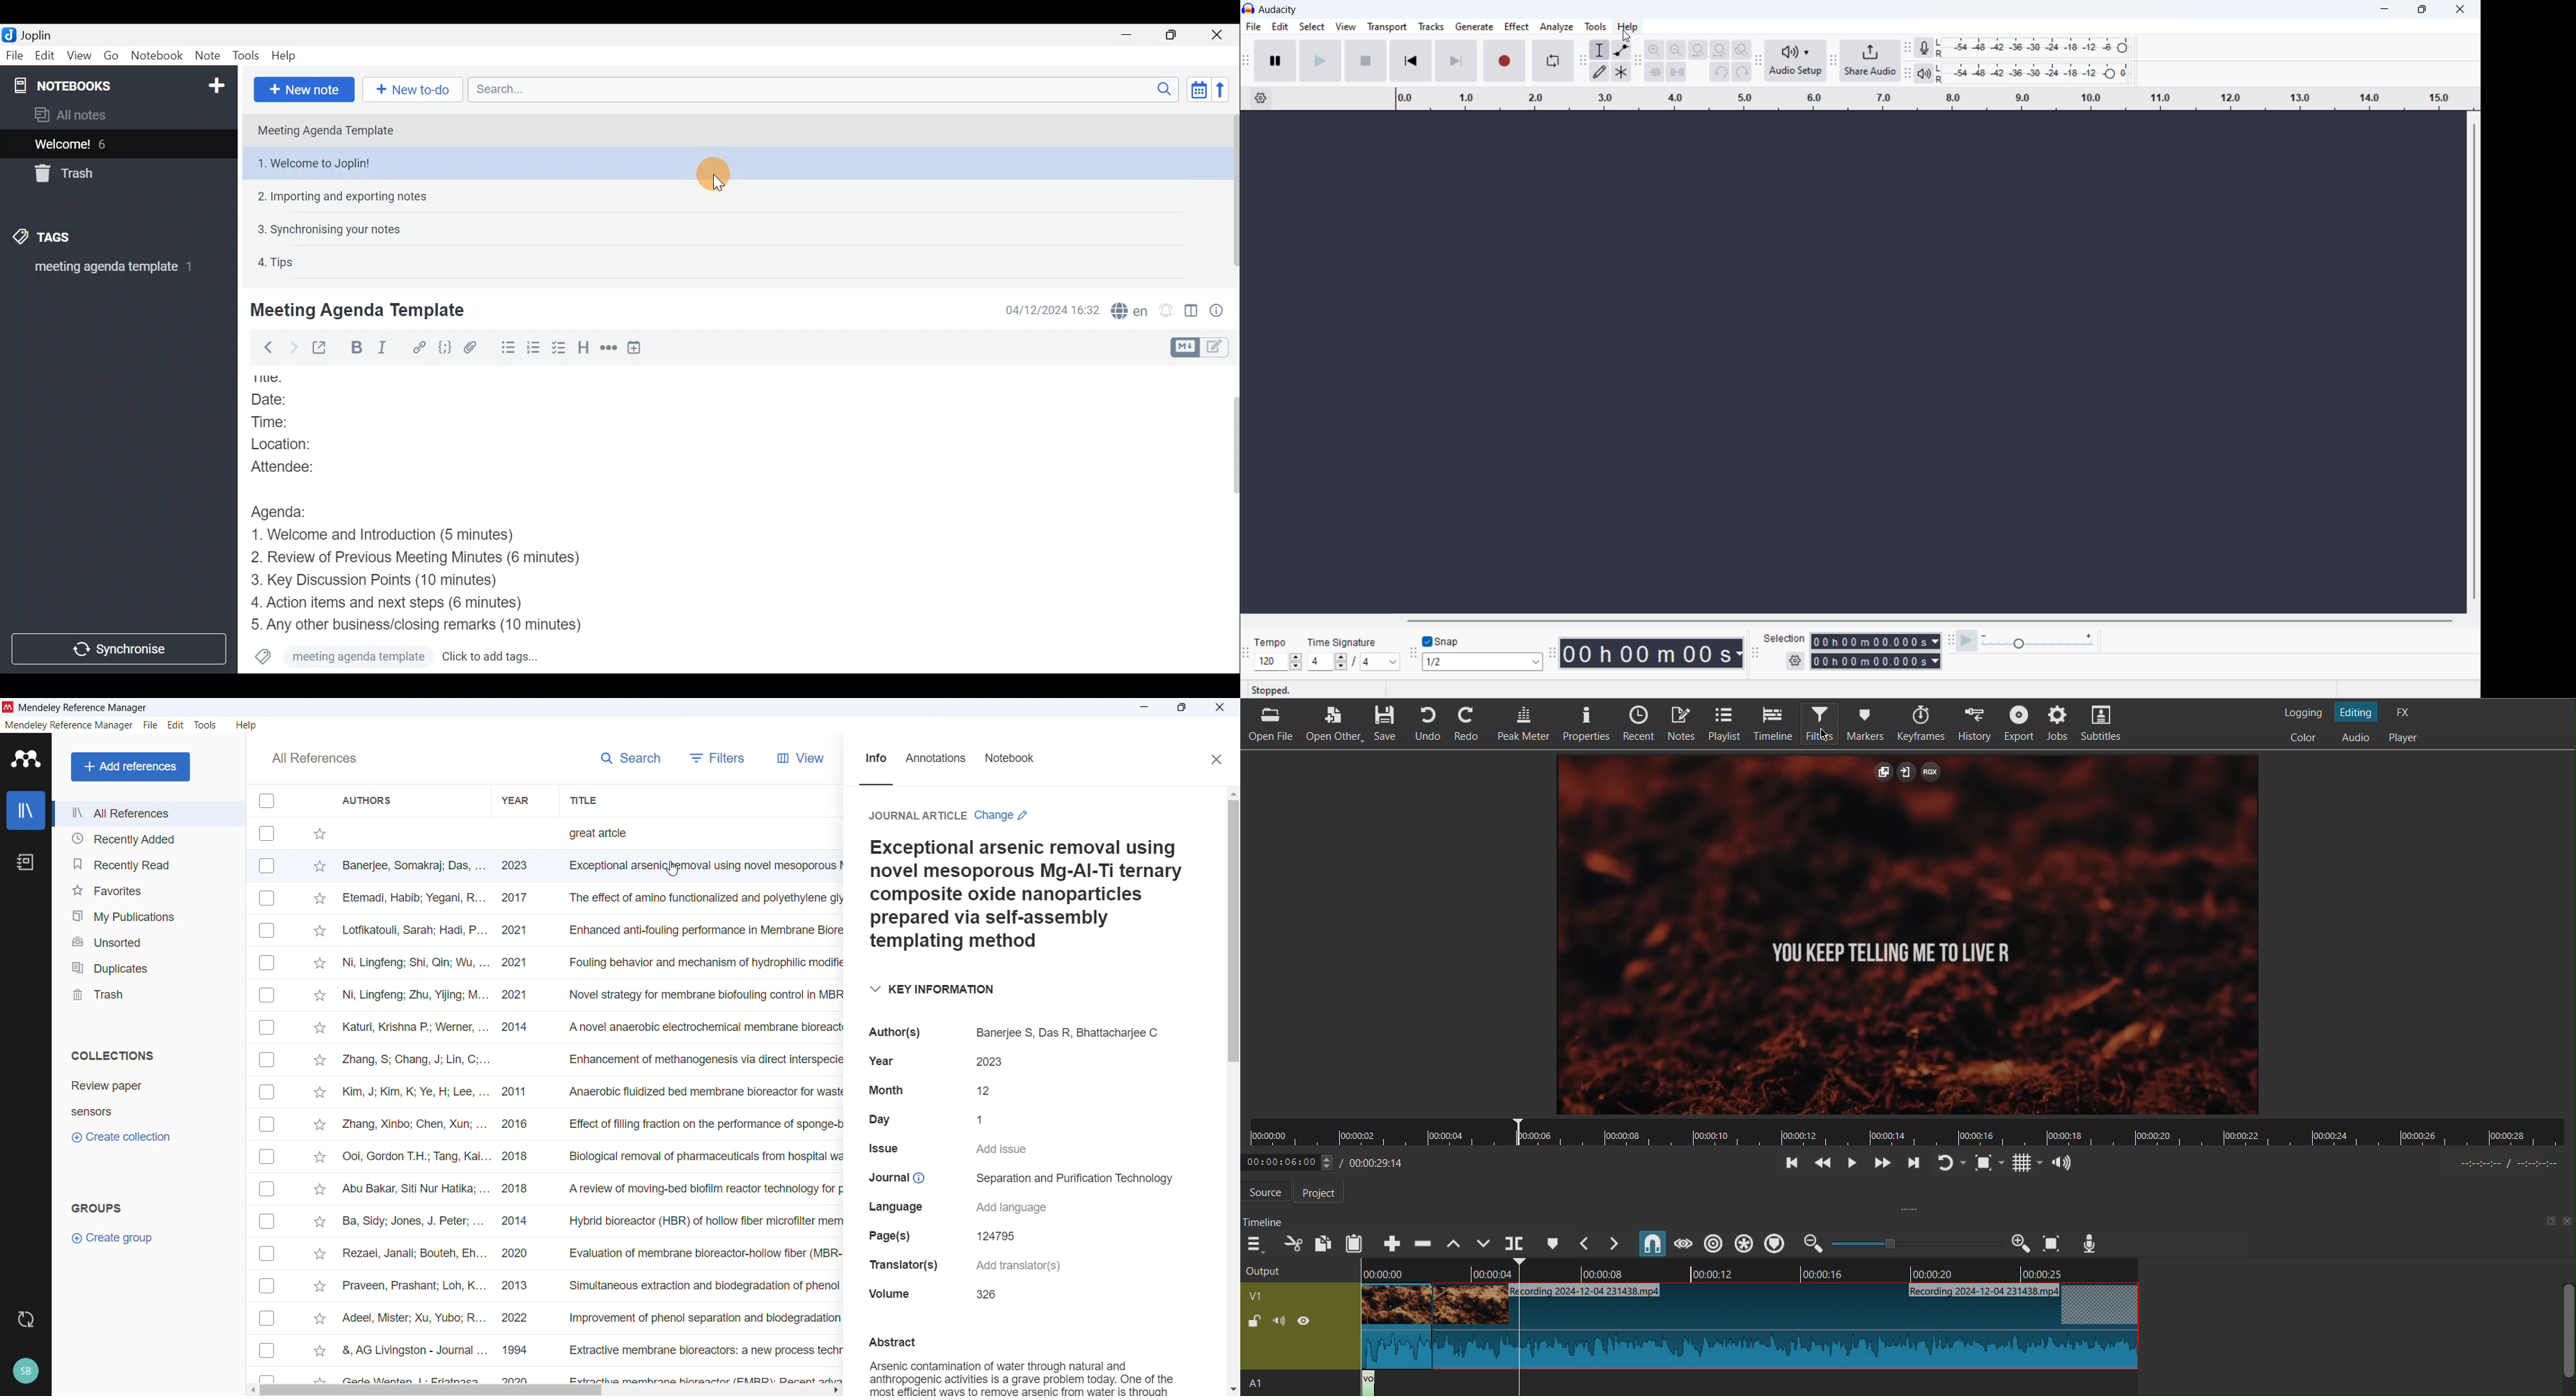  I want to click on Welcome!, so click(63, 145).